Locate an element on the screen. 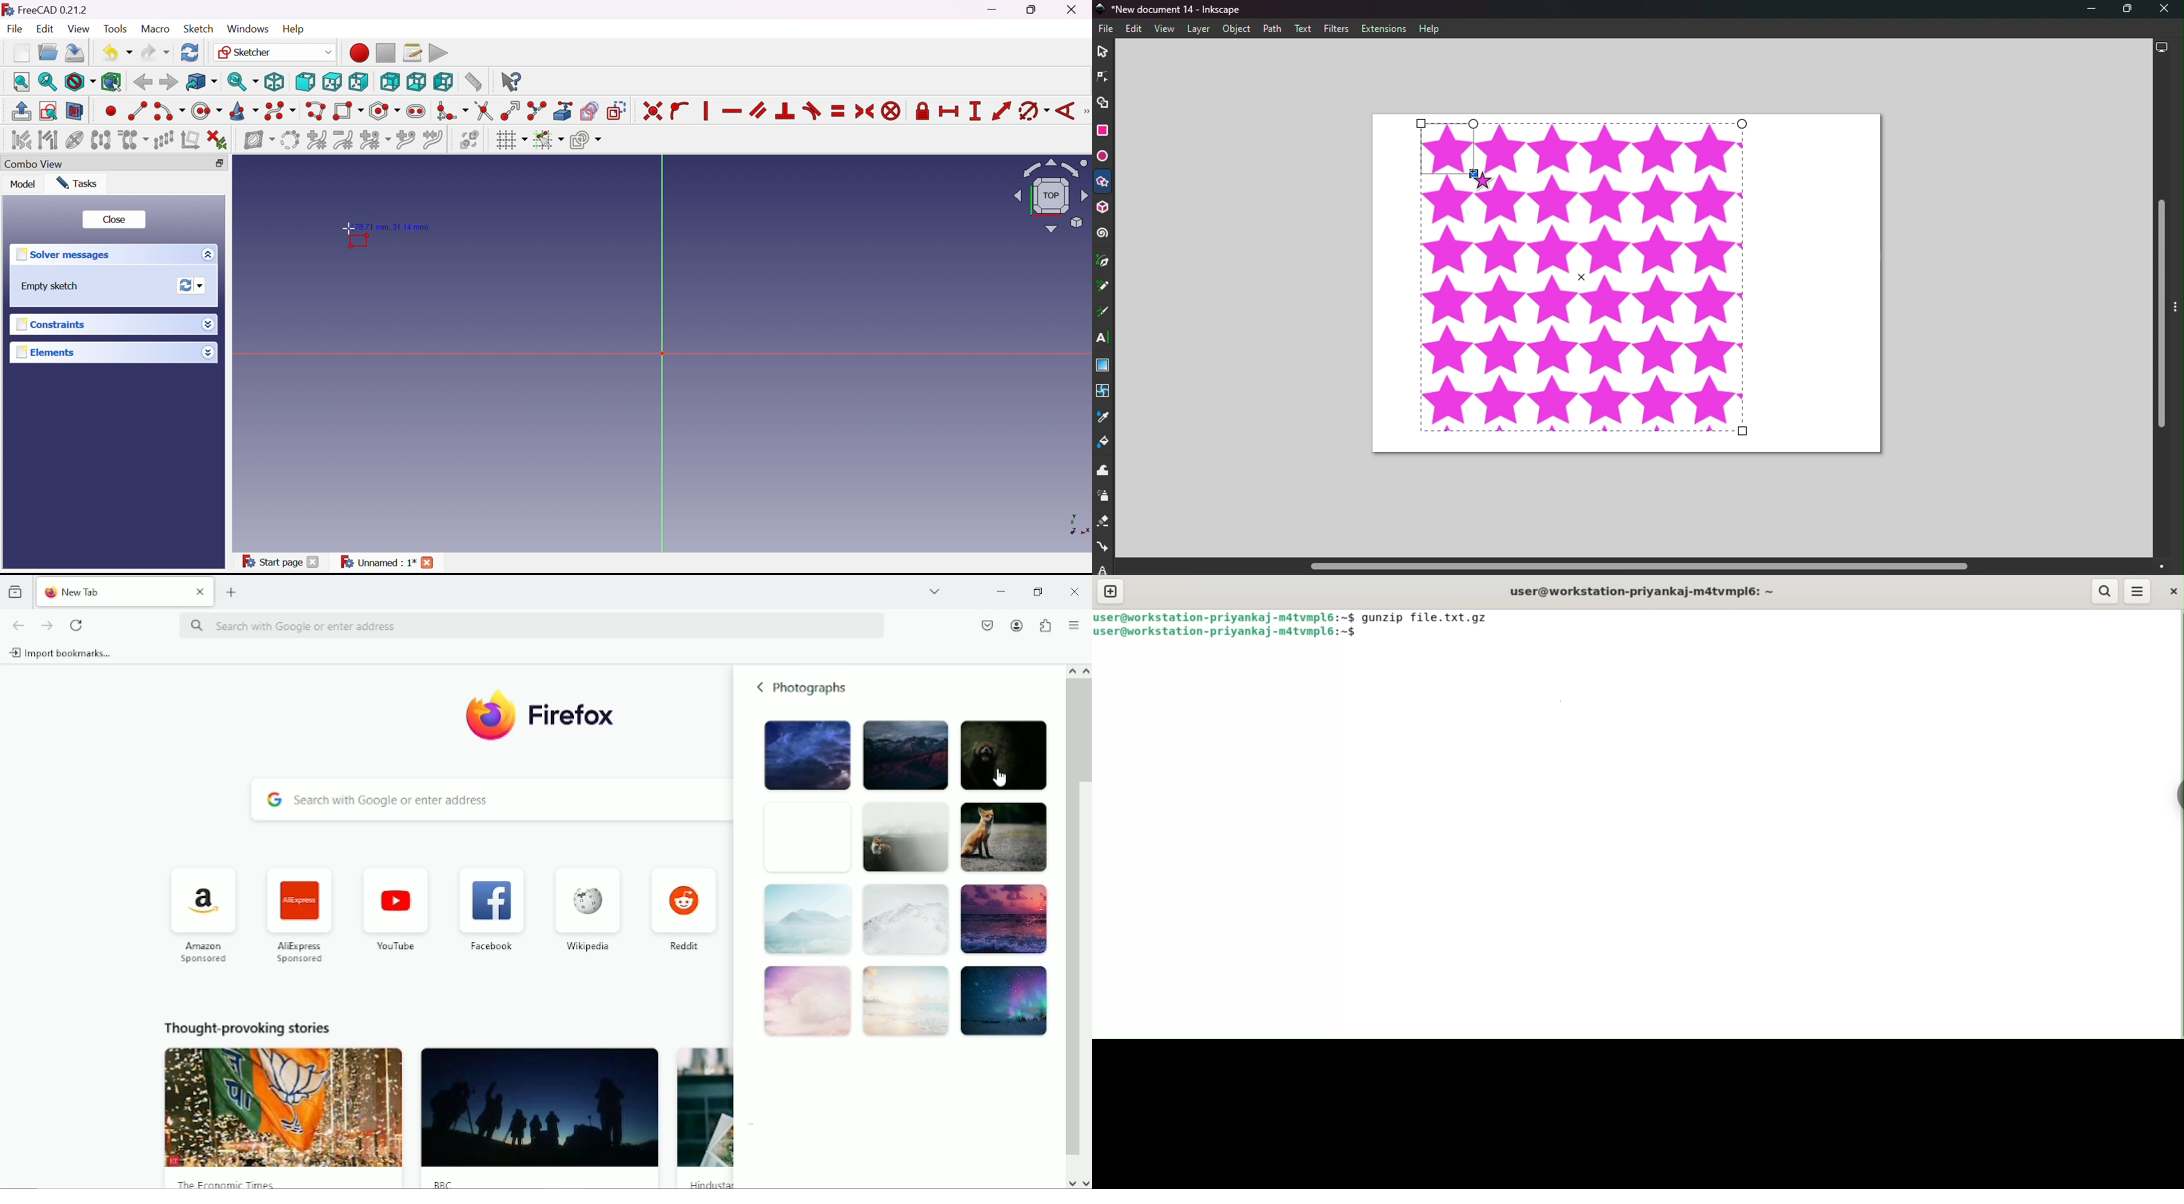 The height and width of the screenshot is (1204, 2184). Forces recomputation of active document is located at coordinates (194, 285).